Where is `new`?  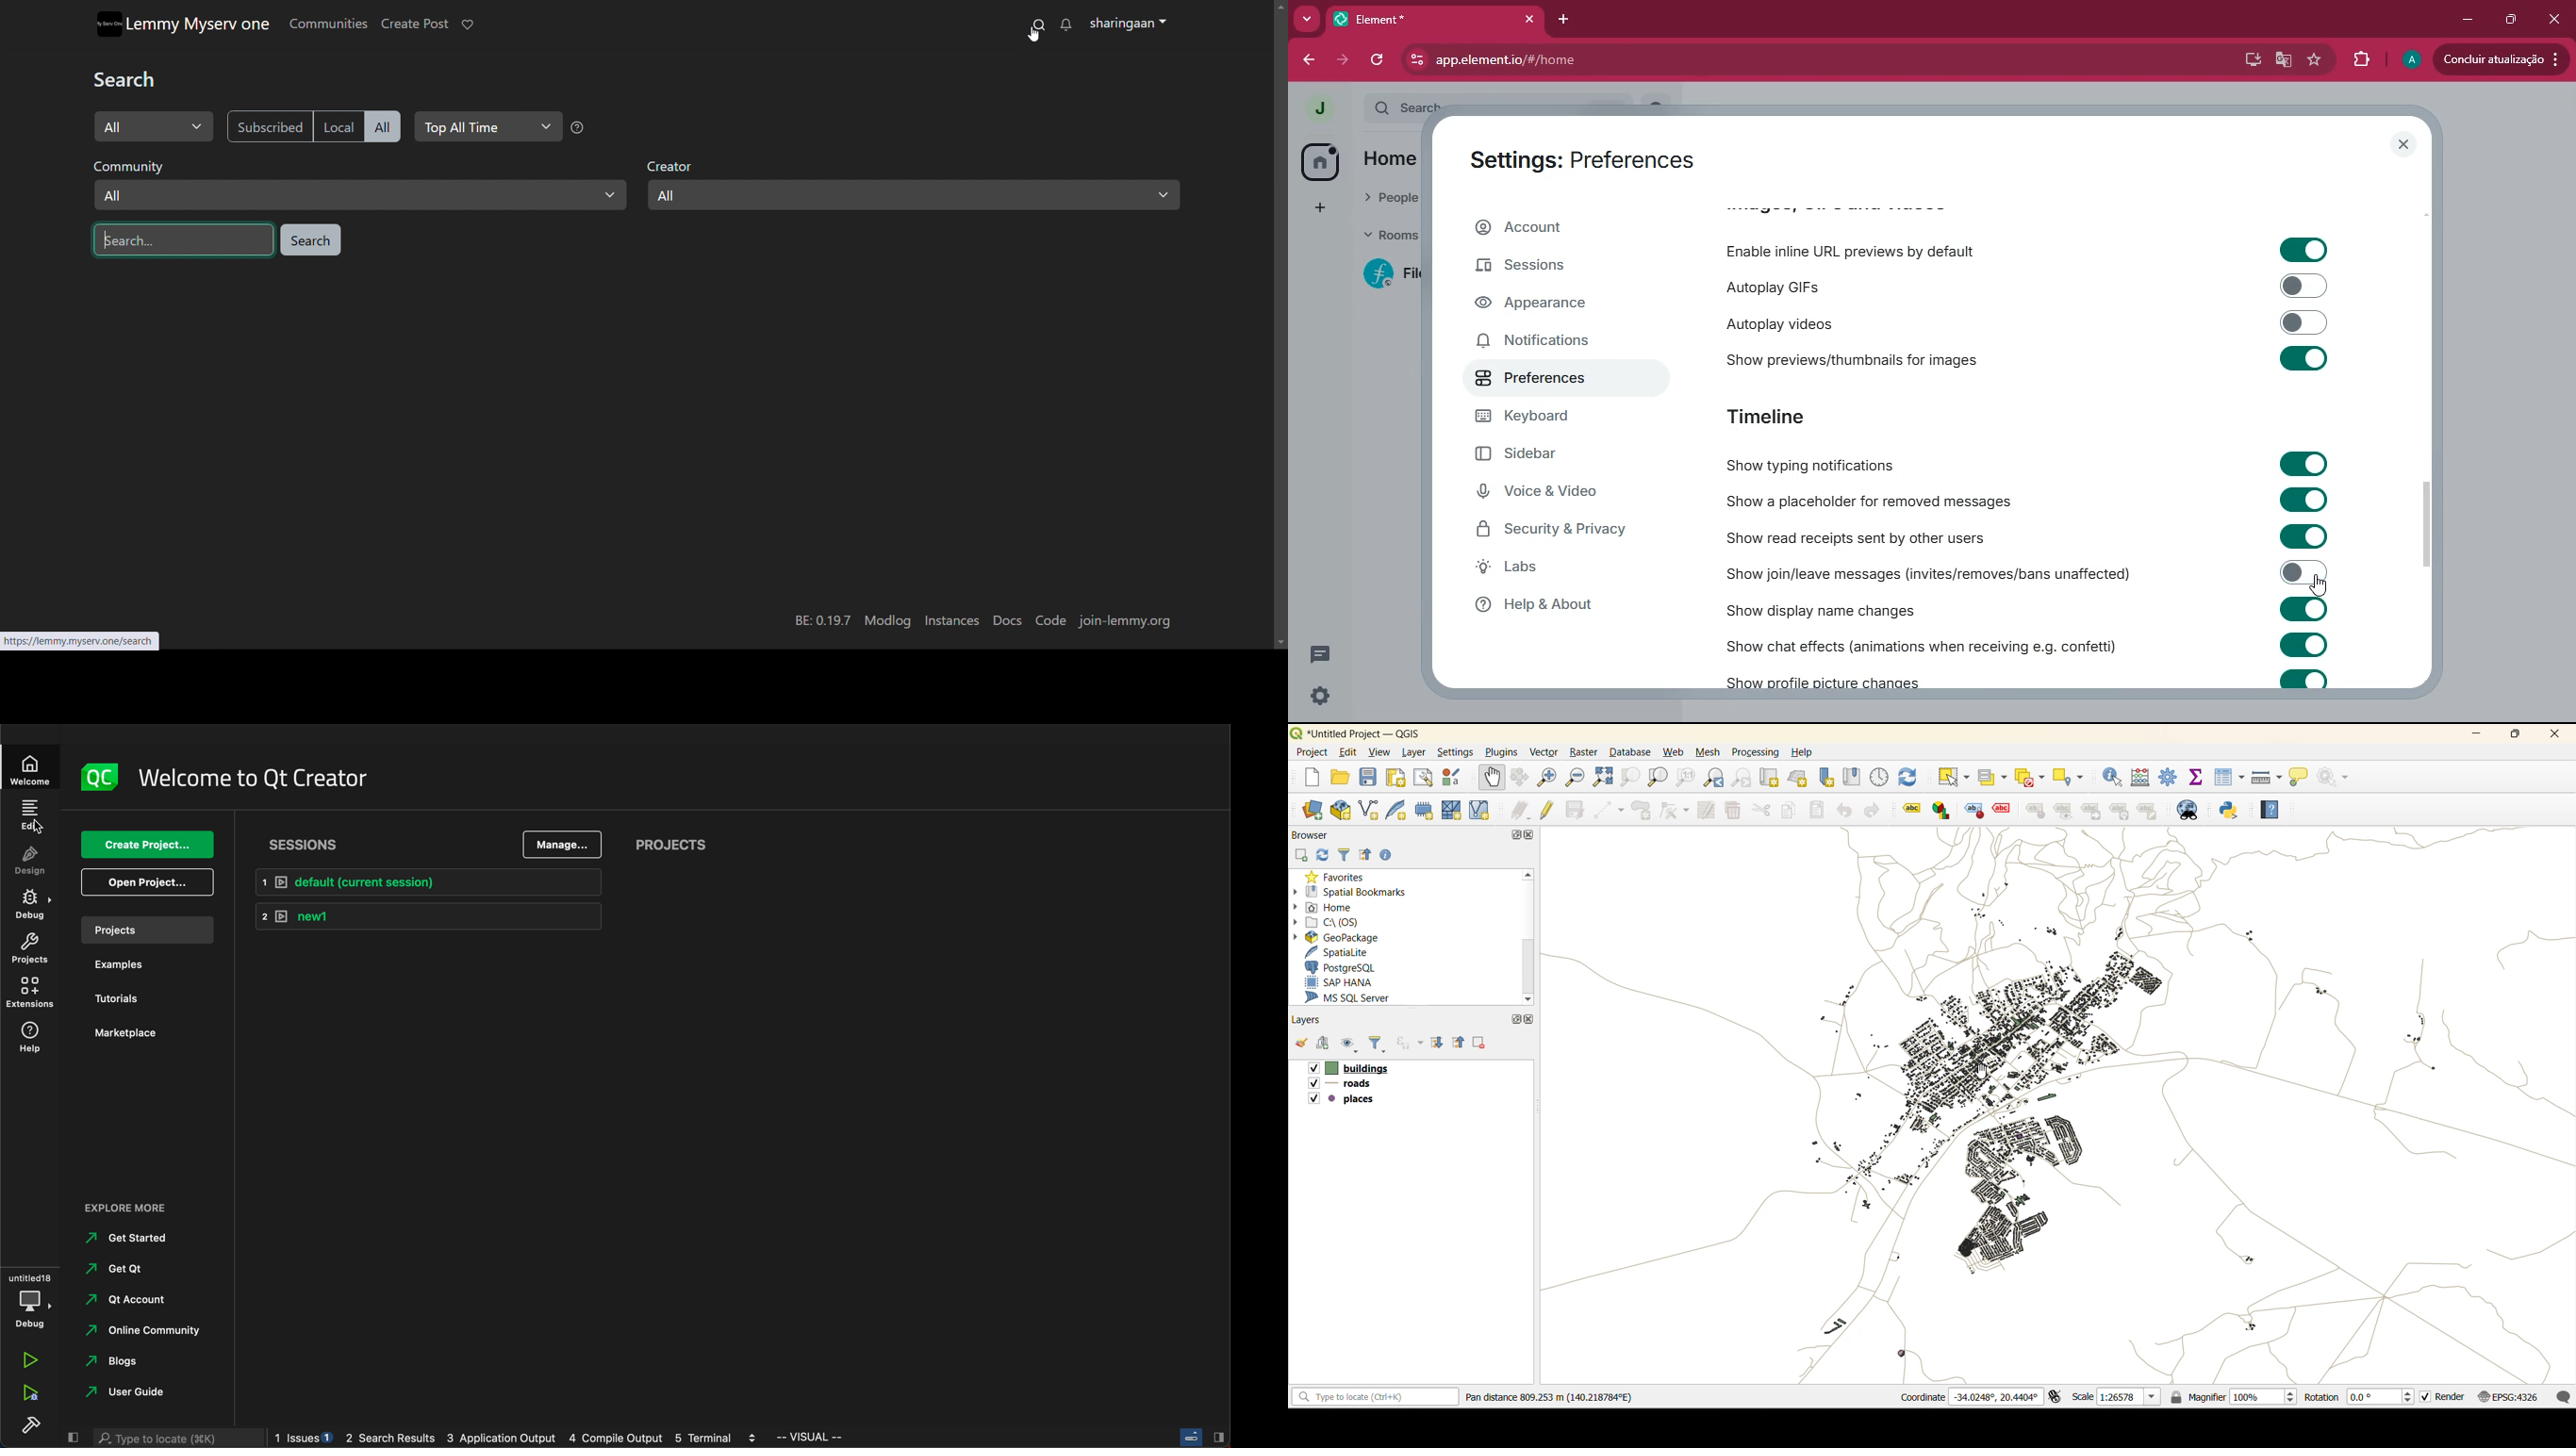
new is located at coordinates (1305, 776).